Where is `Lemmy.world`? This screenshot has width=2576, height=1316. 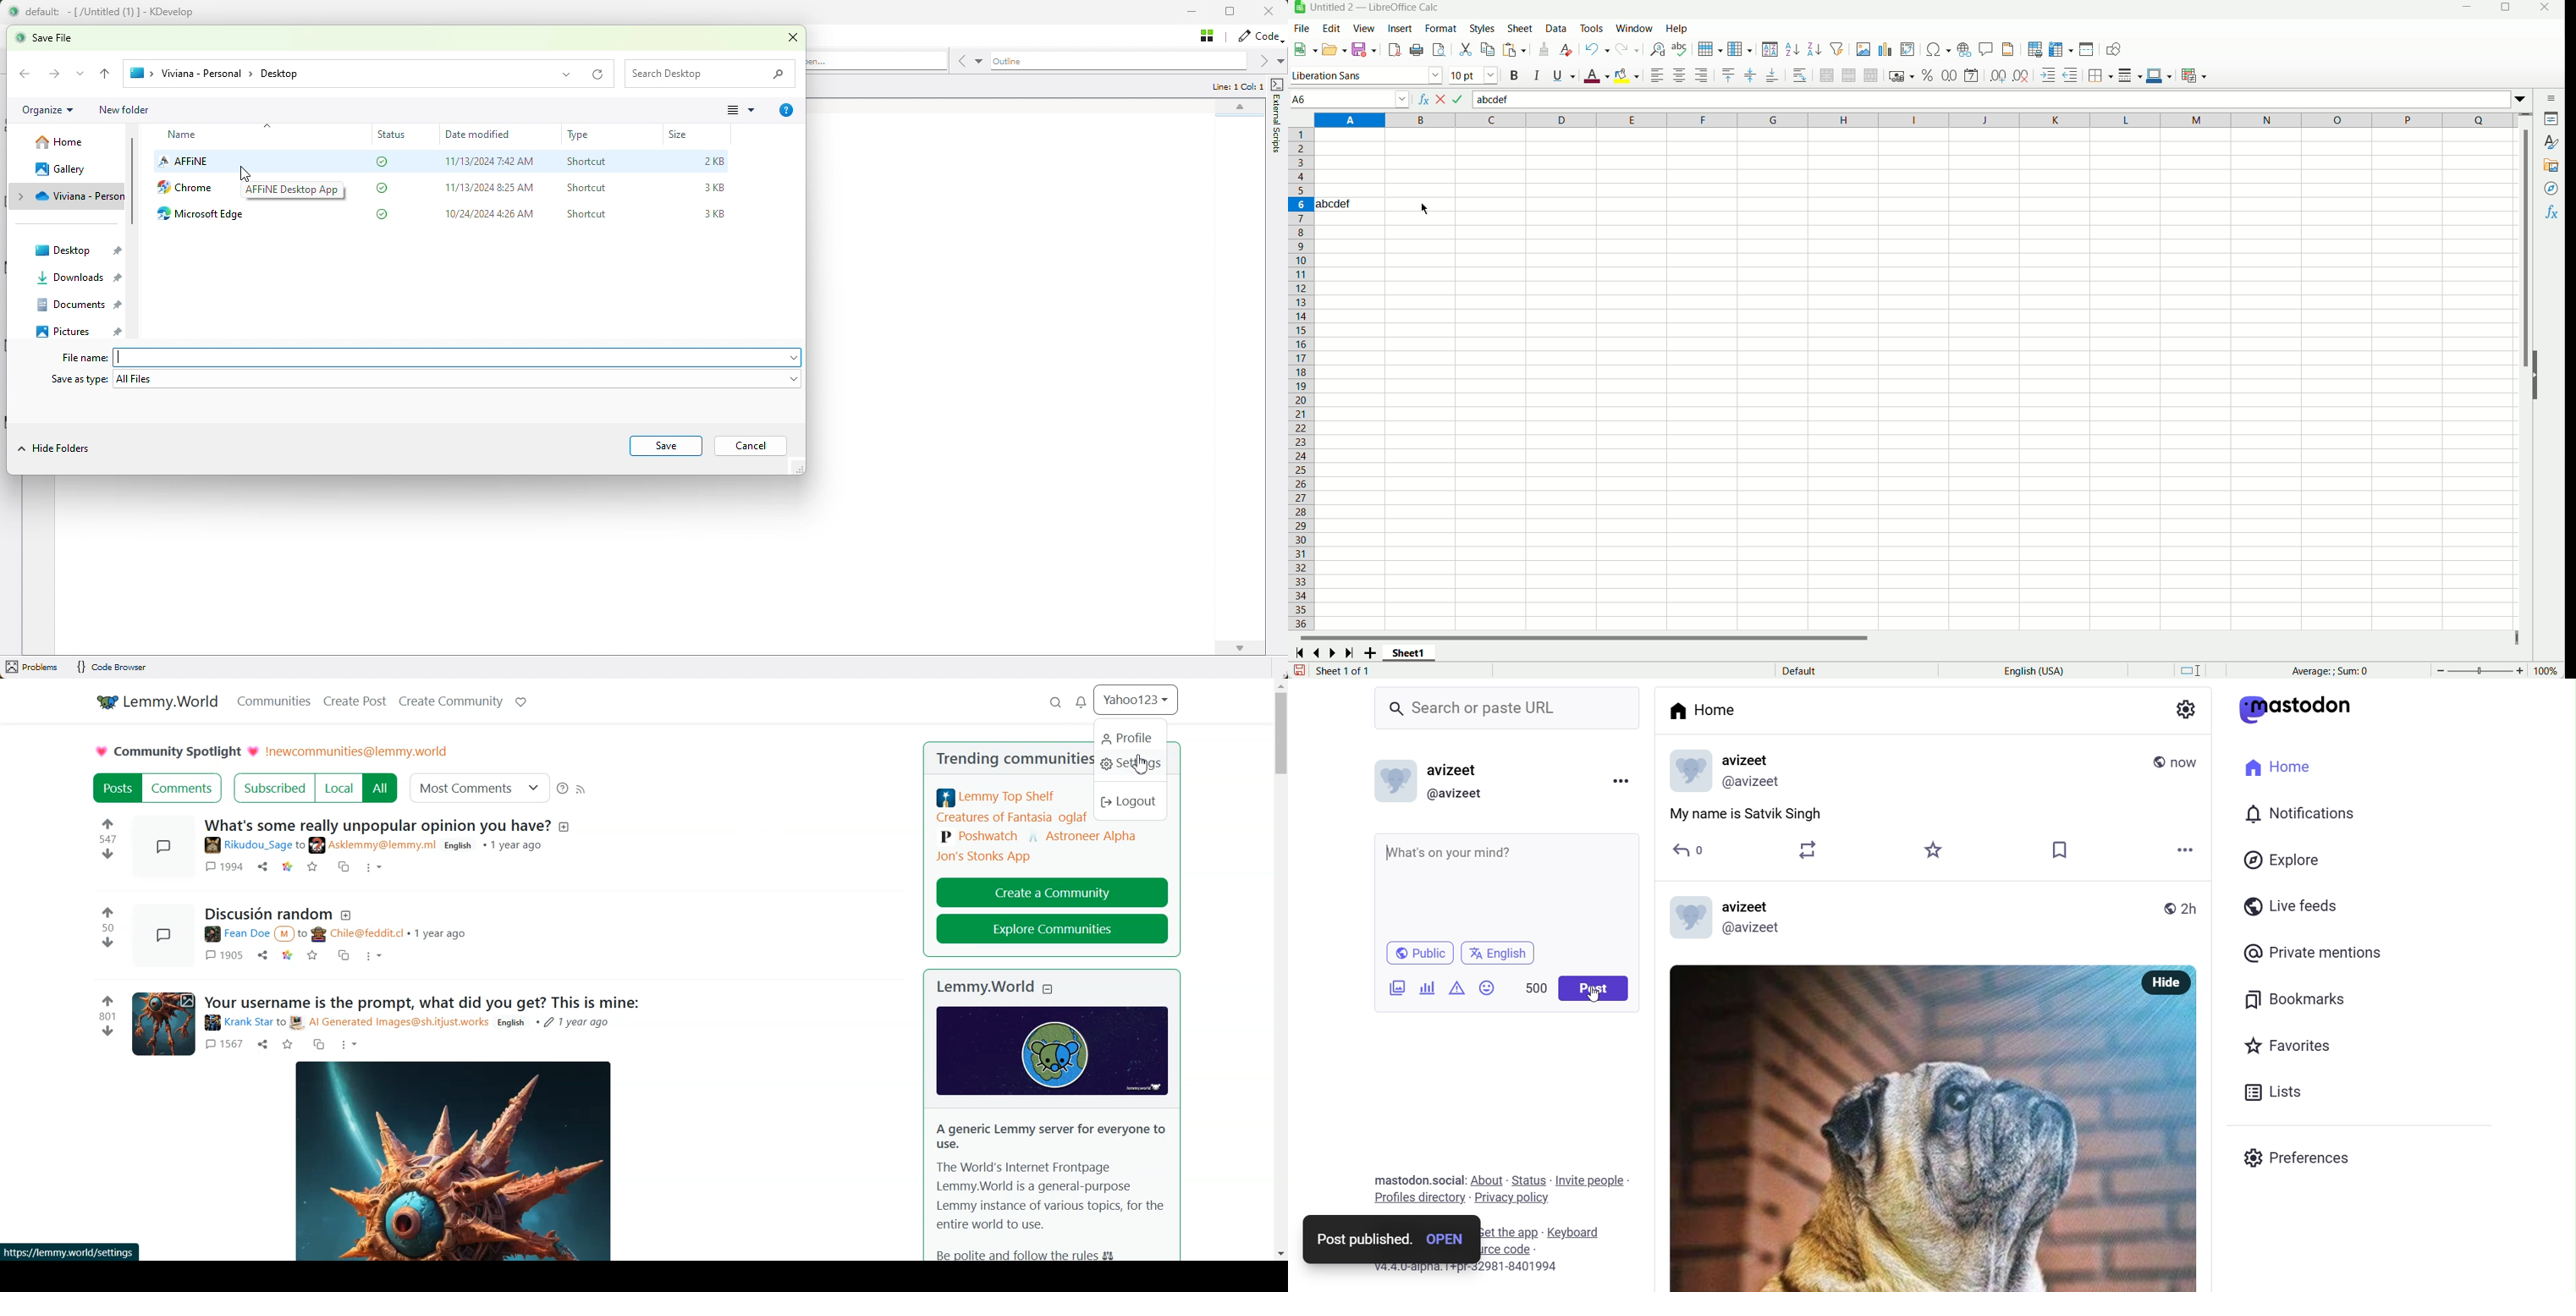 Lemmy.world is located at coordinates (154, 700).